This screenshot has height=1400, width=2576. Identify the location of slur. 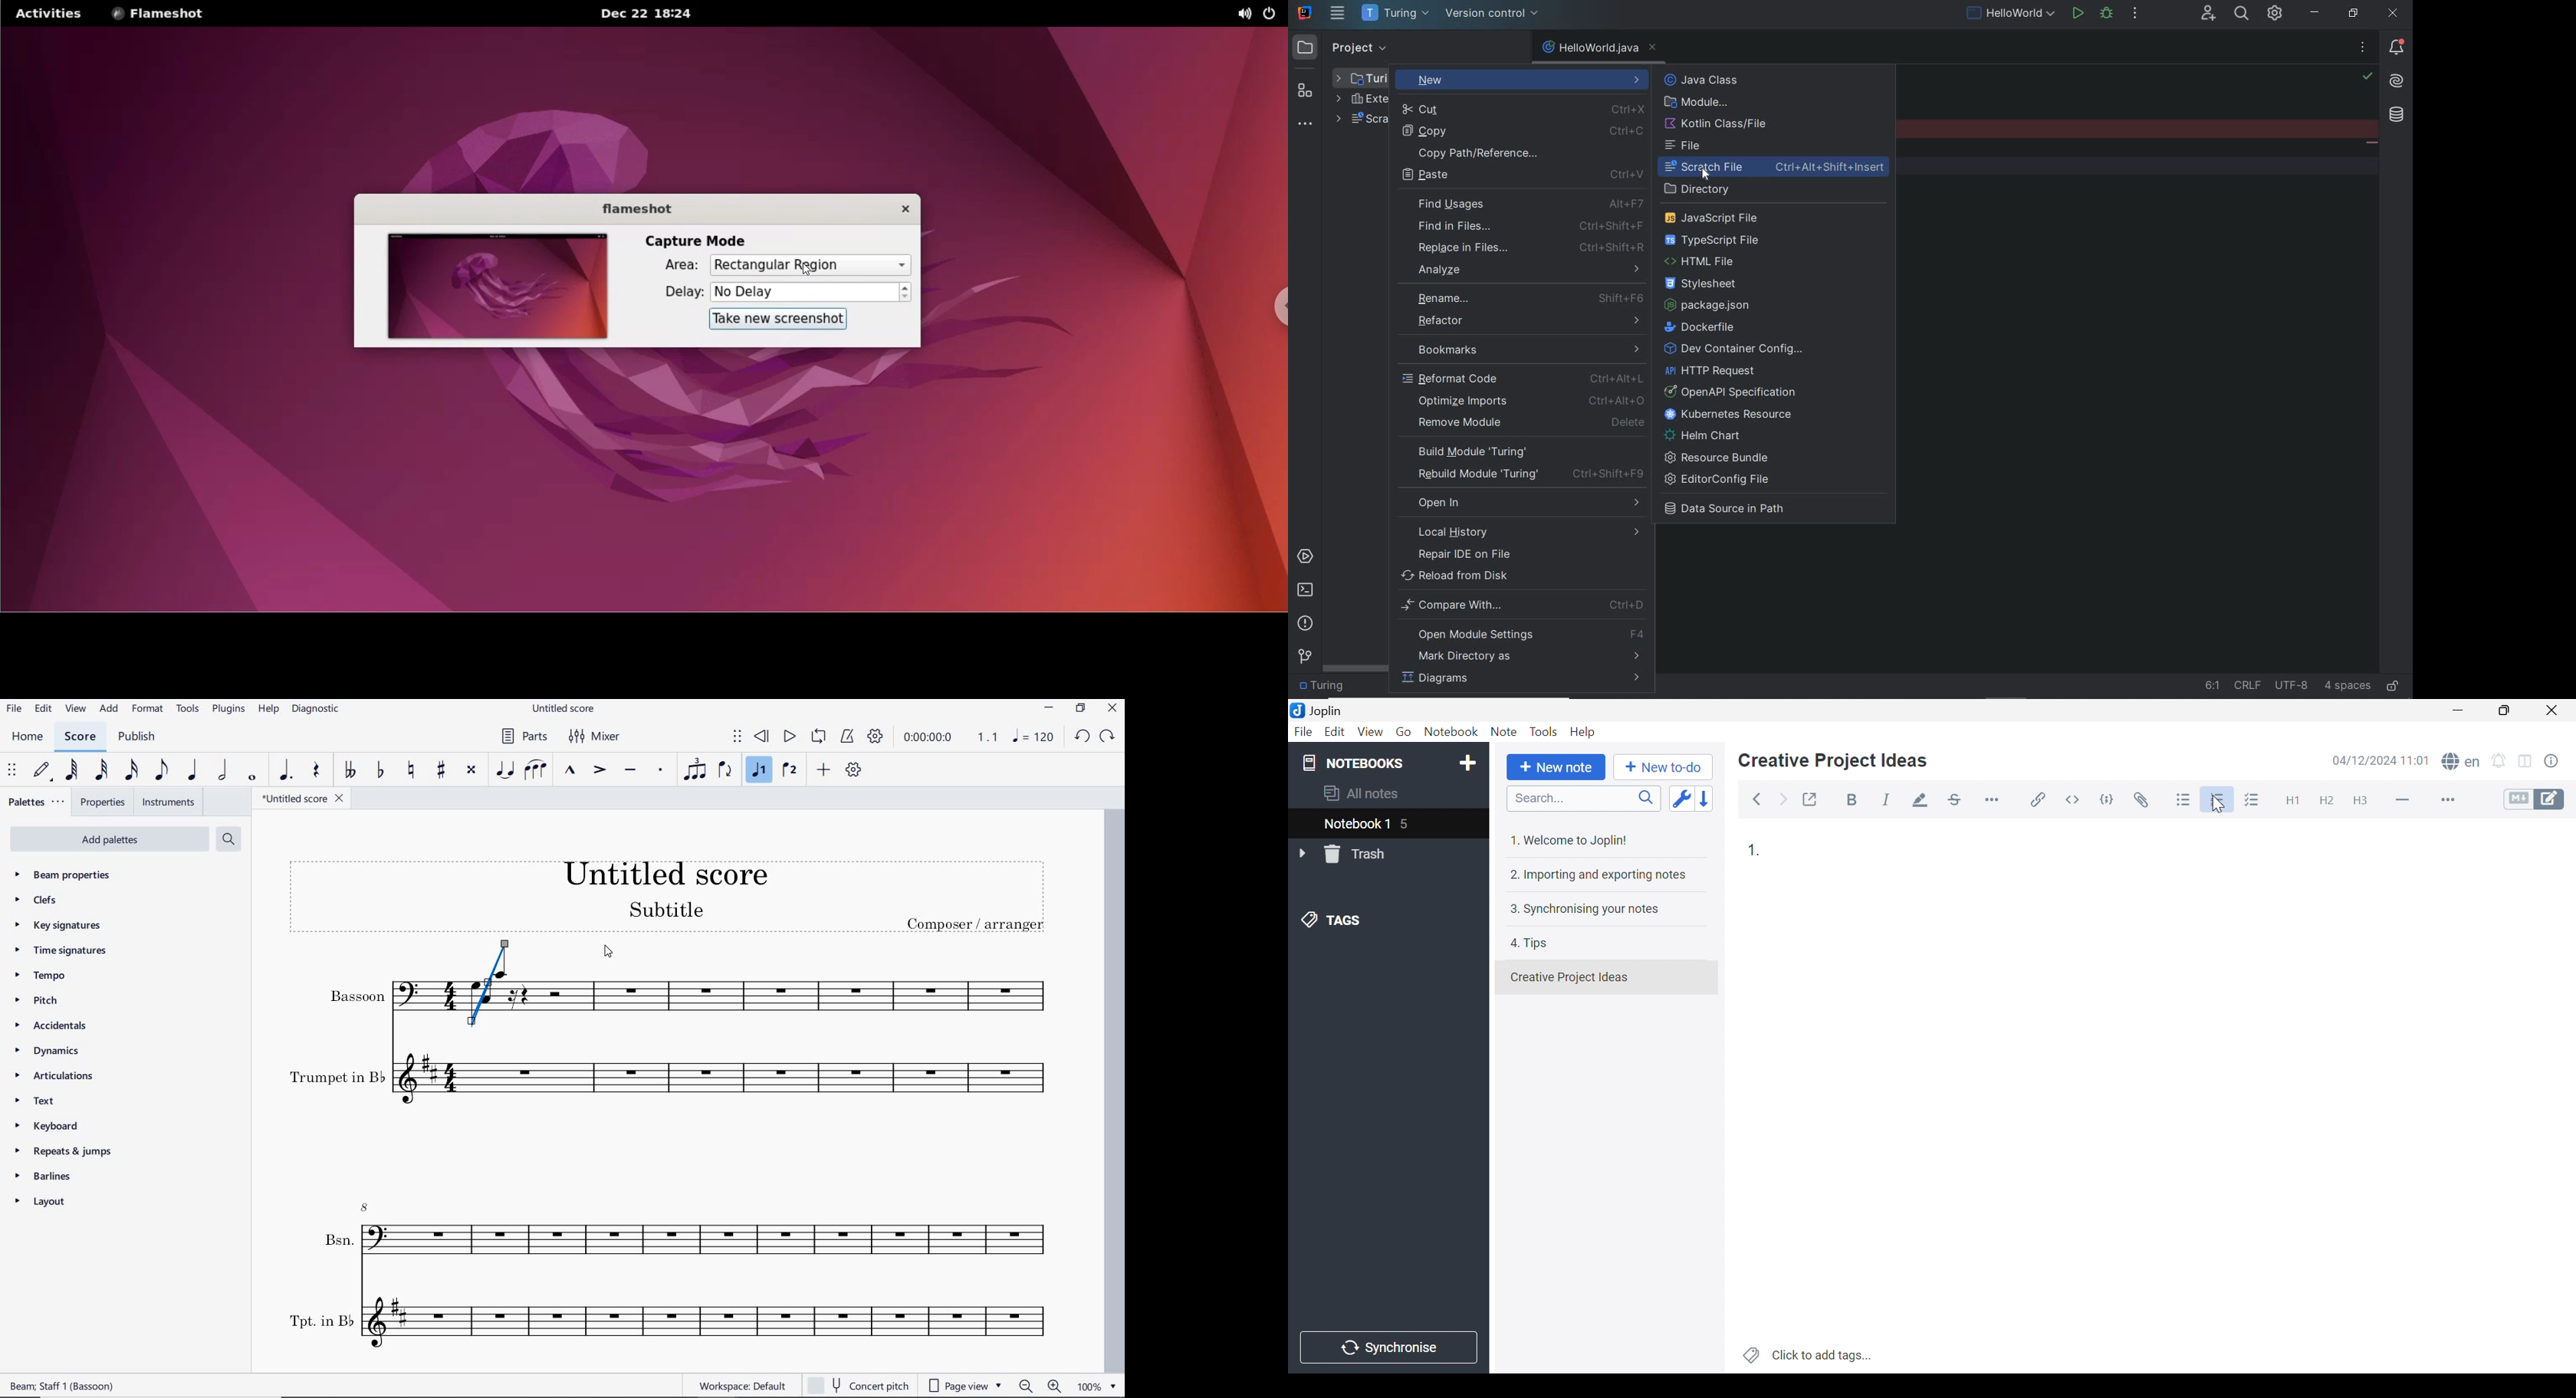
(536, 769).